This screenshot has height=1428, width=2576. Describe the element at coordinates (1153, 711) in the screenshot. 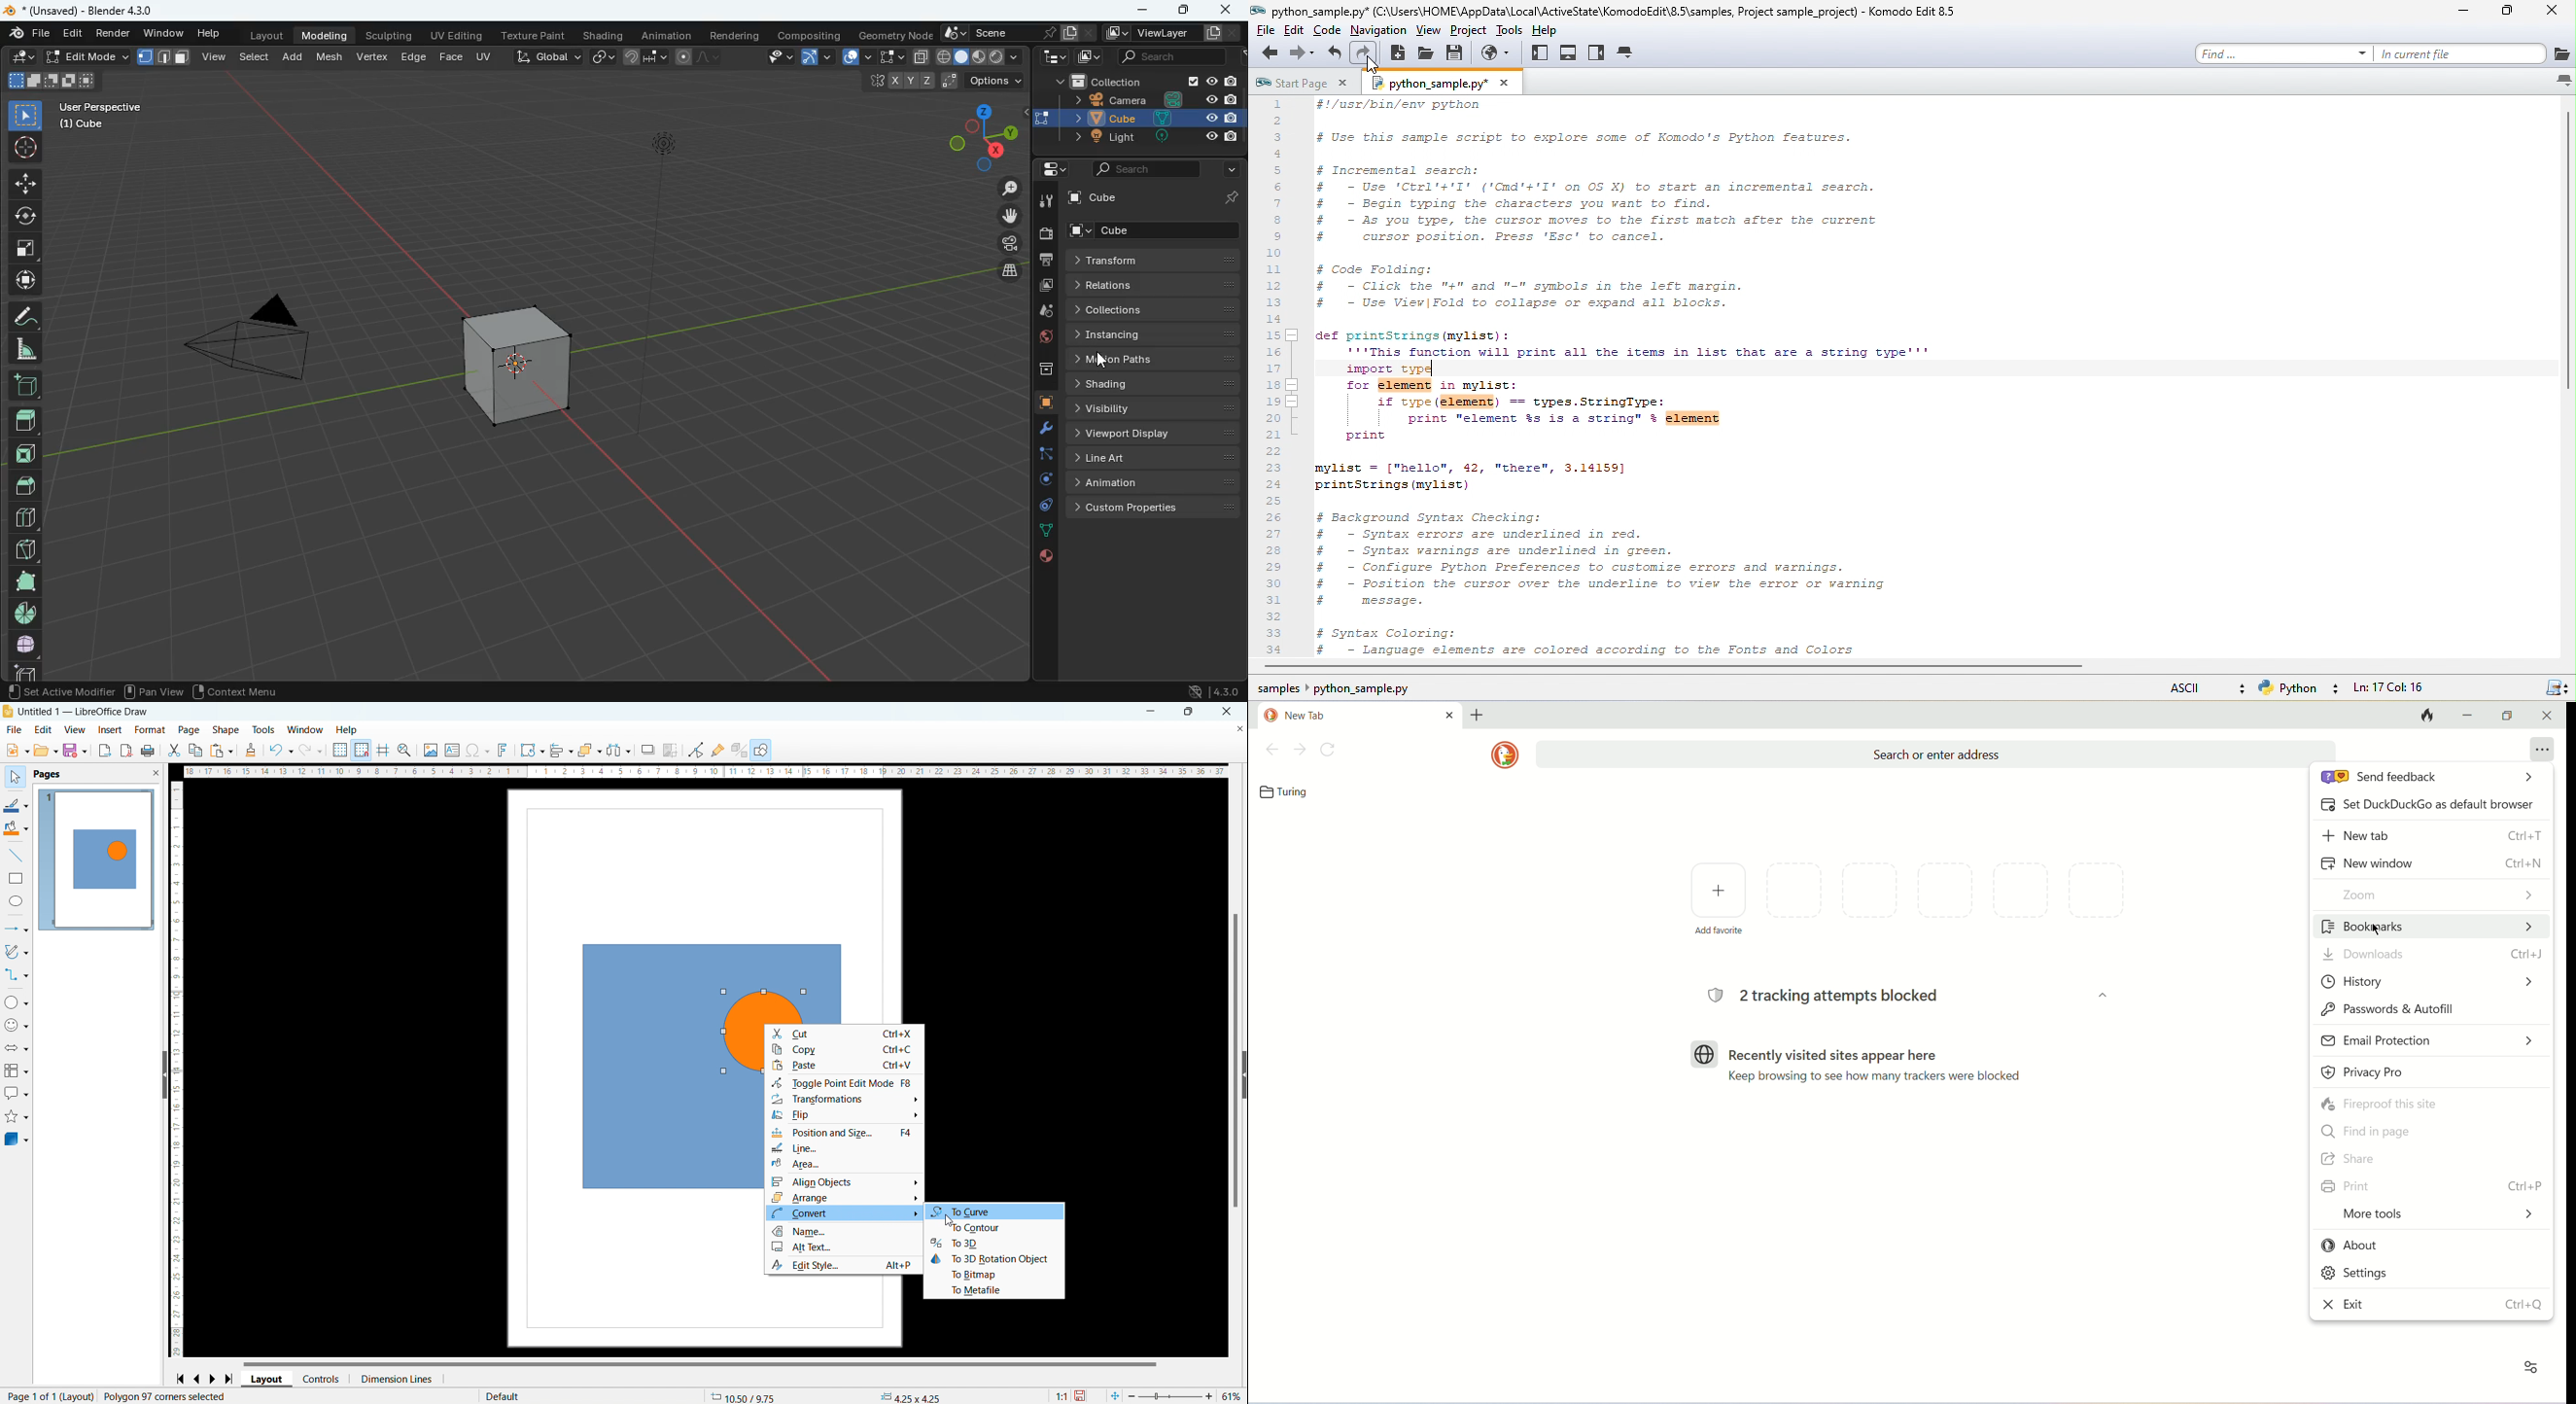

I see `minimize` at that location.